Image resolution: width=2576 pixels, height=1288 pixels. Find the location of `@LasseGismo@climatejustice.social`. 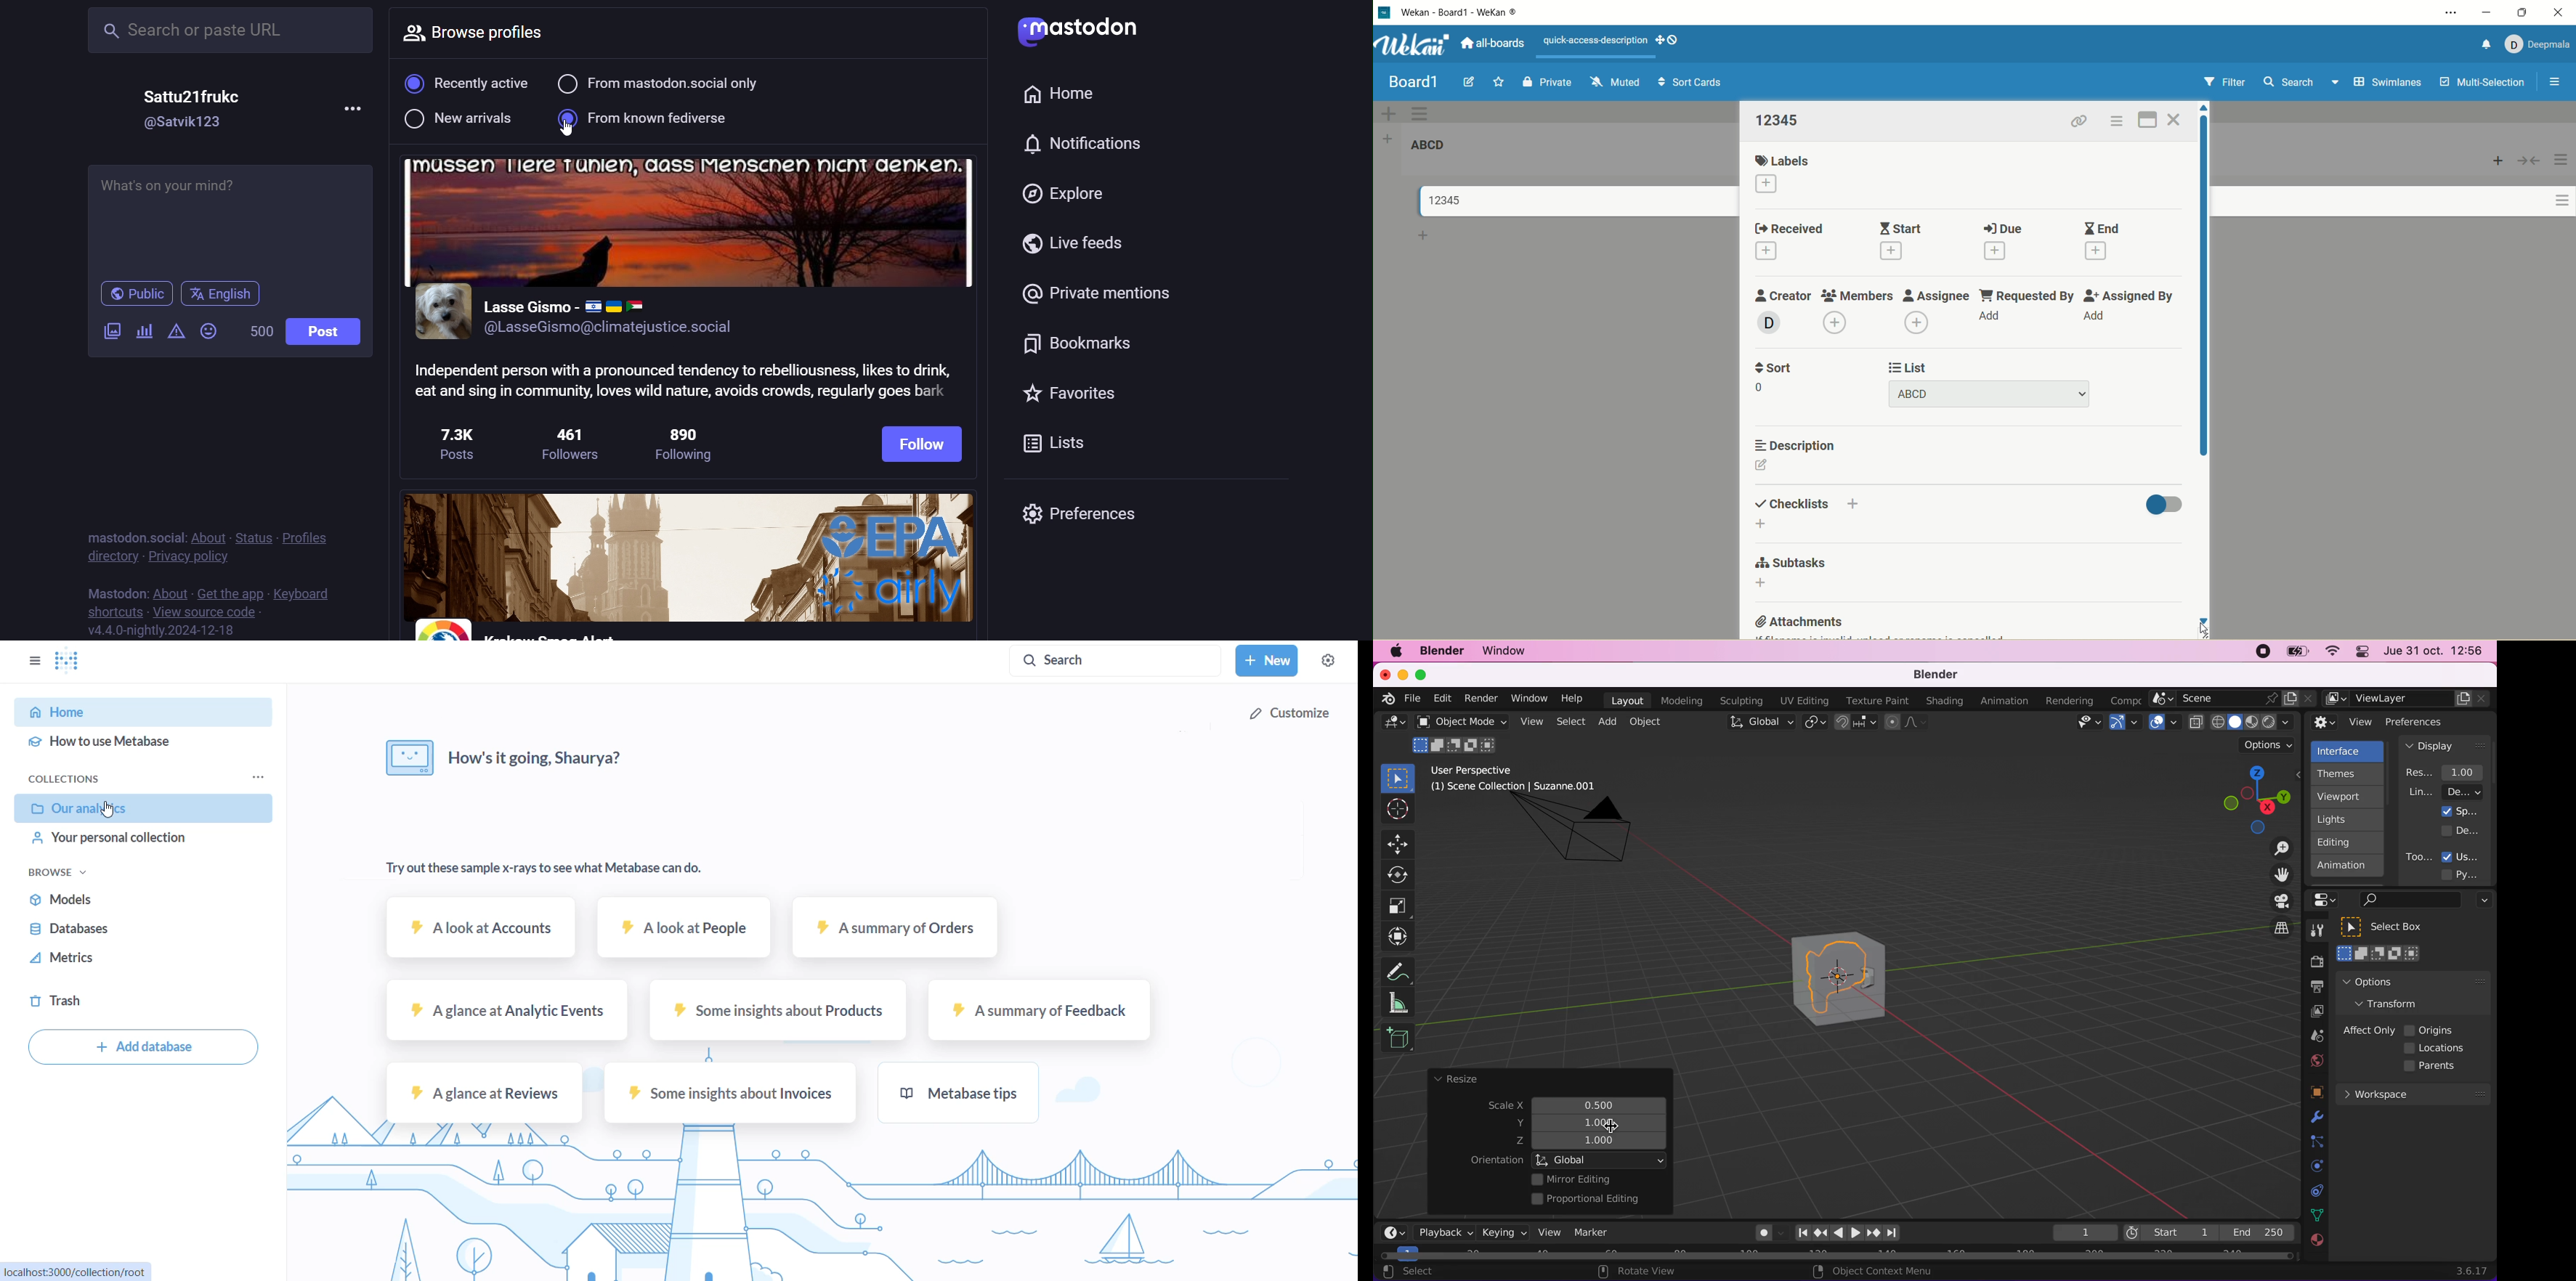

@LasseGismo@climatejustice.social is located at coordinates (615, 328).